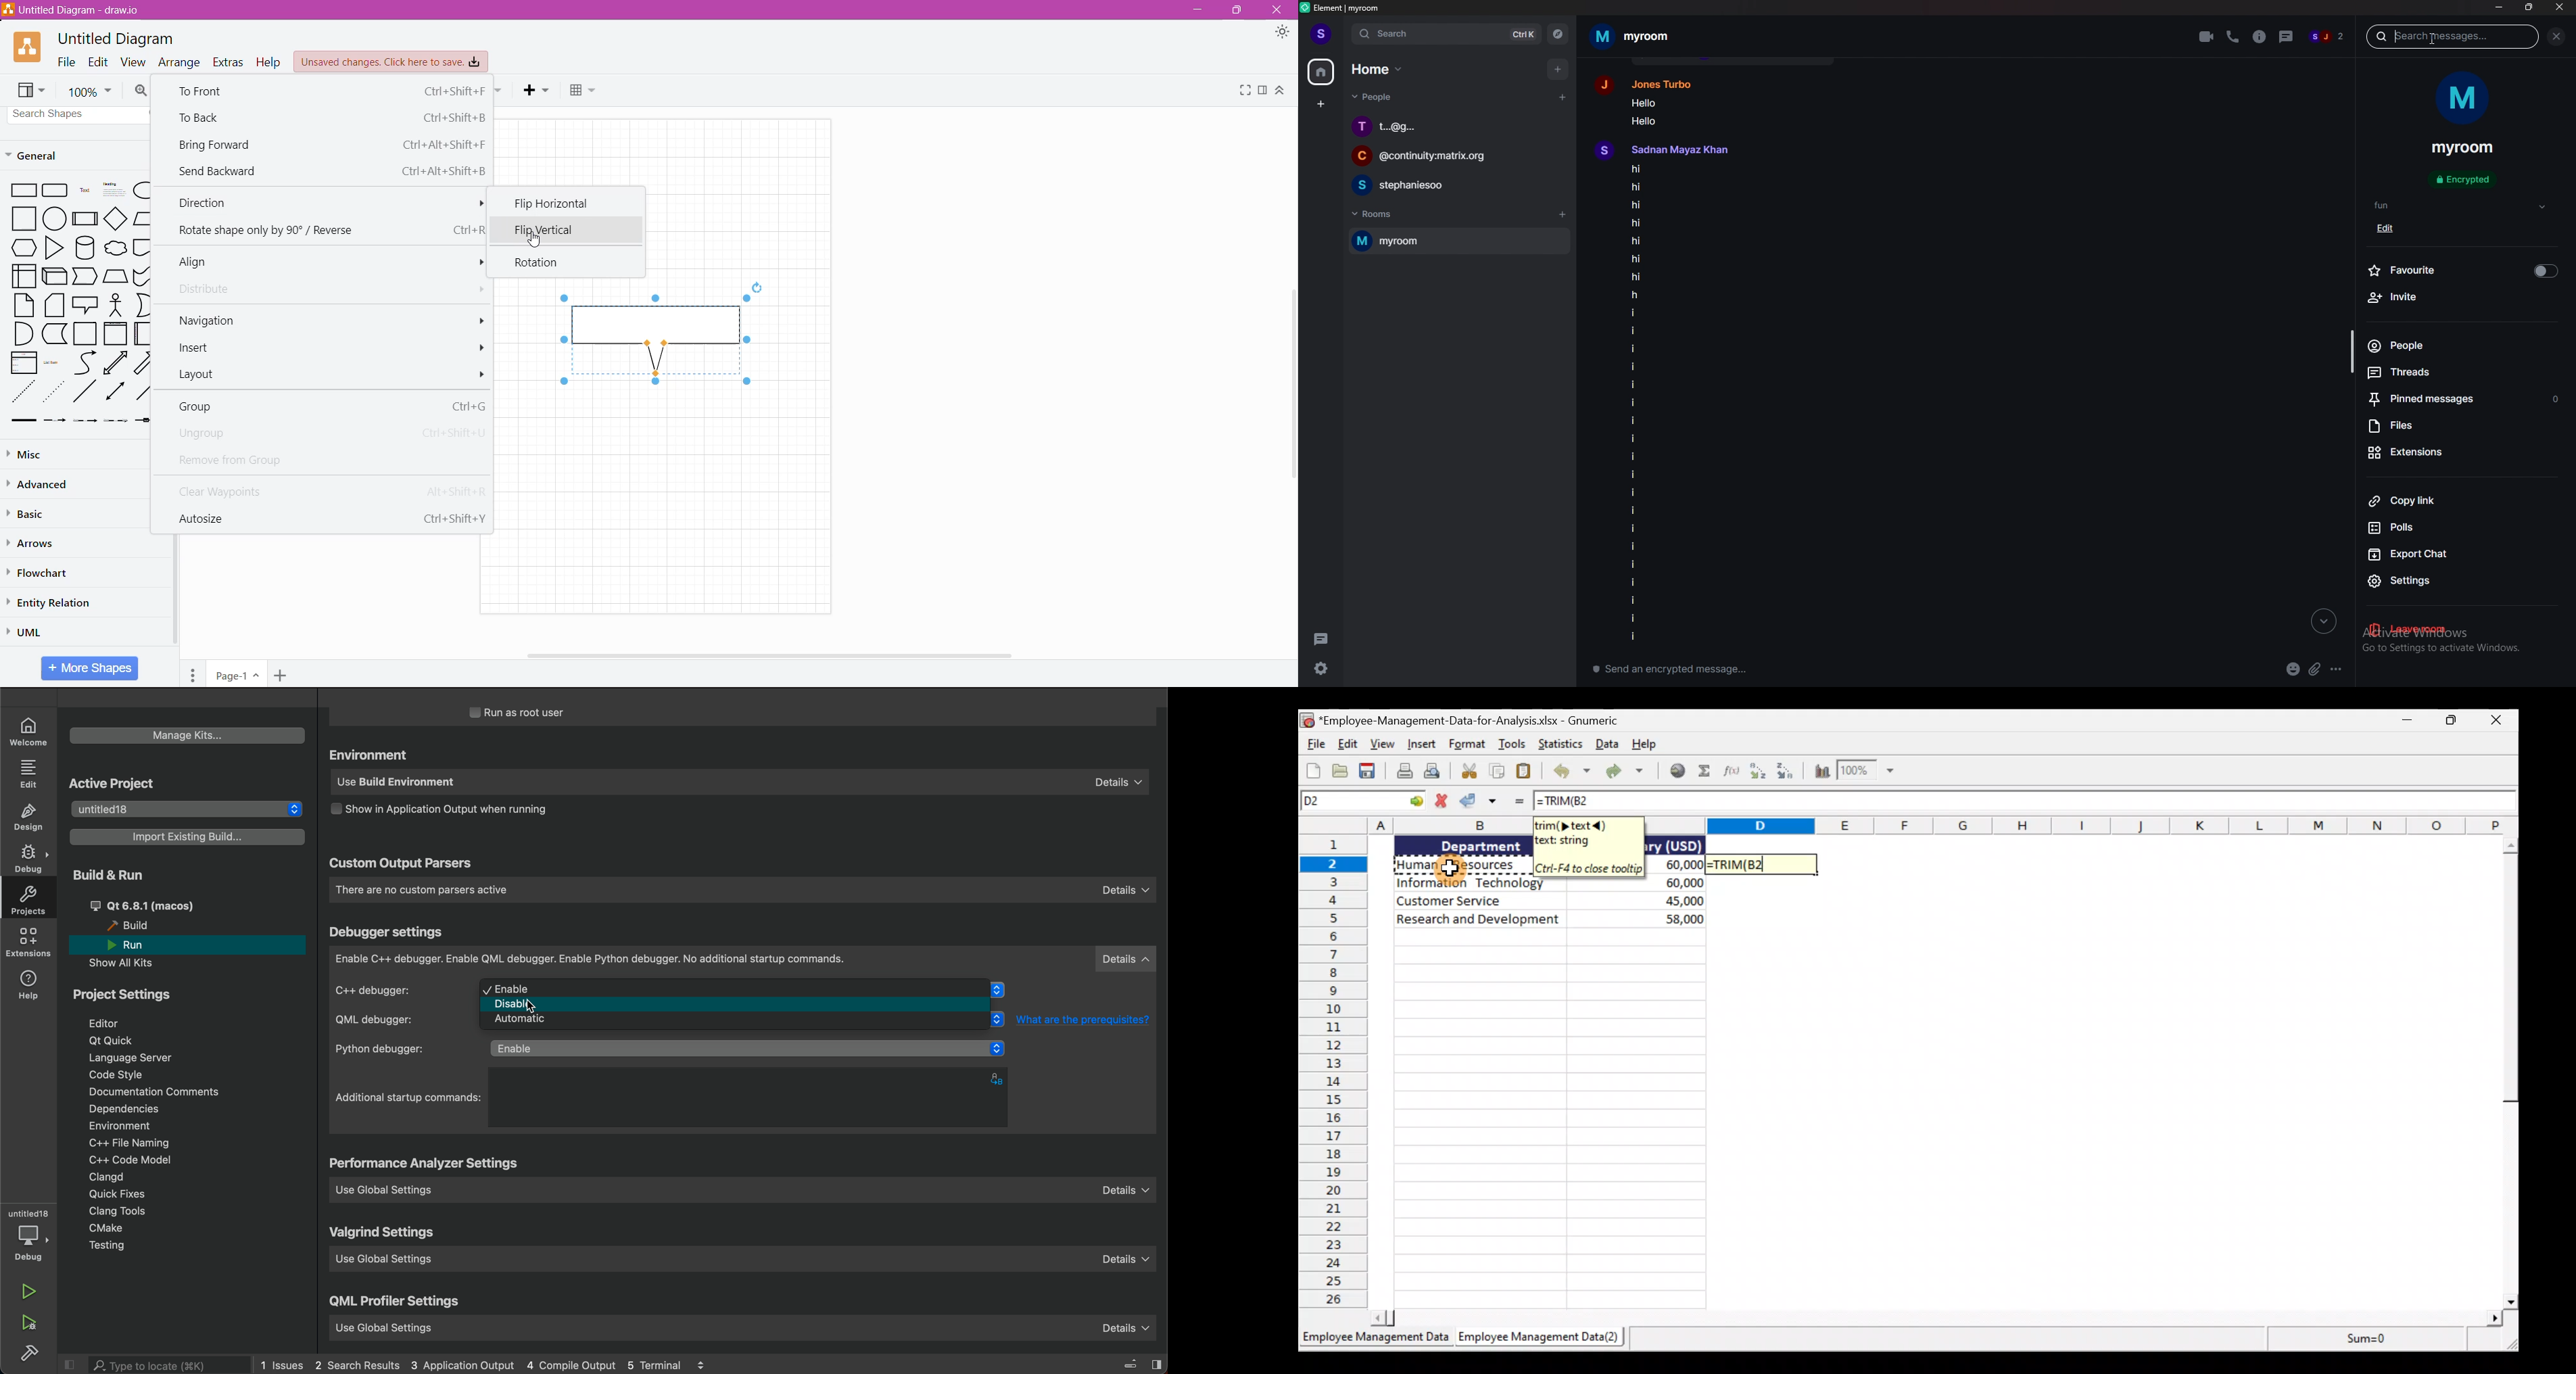 This screenshot has height=1400, width=2576. What do you see at coordinates (1448, 33) in the screenshot?
I see `search` at bounding box center [1448, 33].